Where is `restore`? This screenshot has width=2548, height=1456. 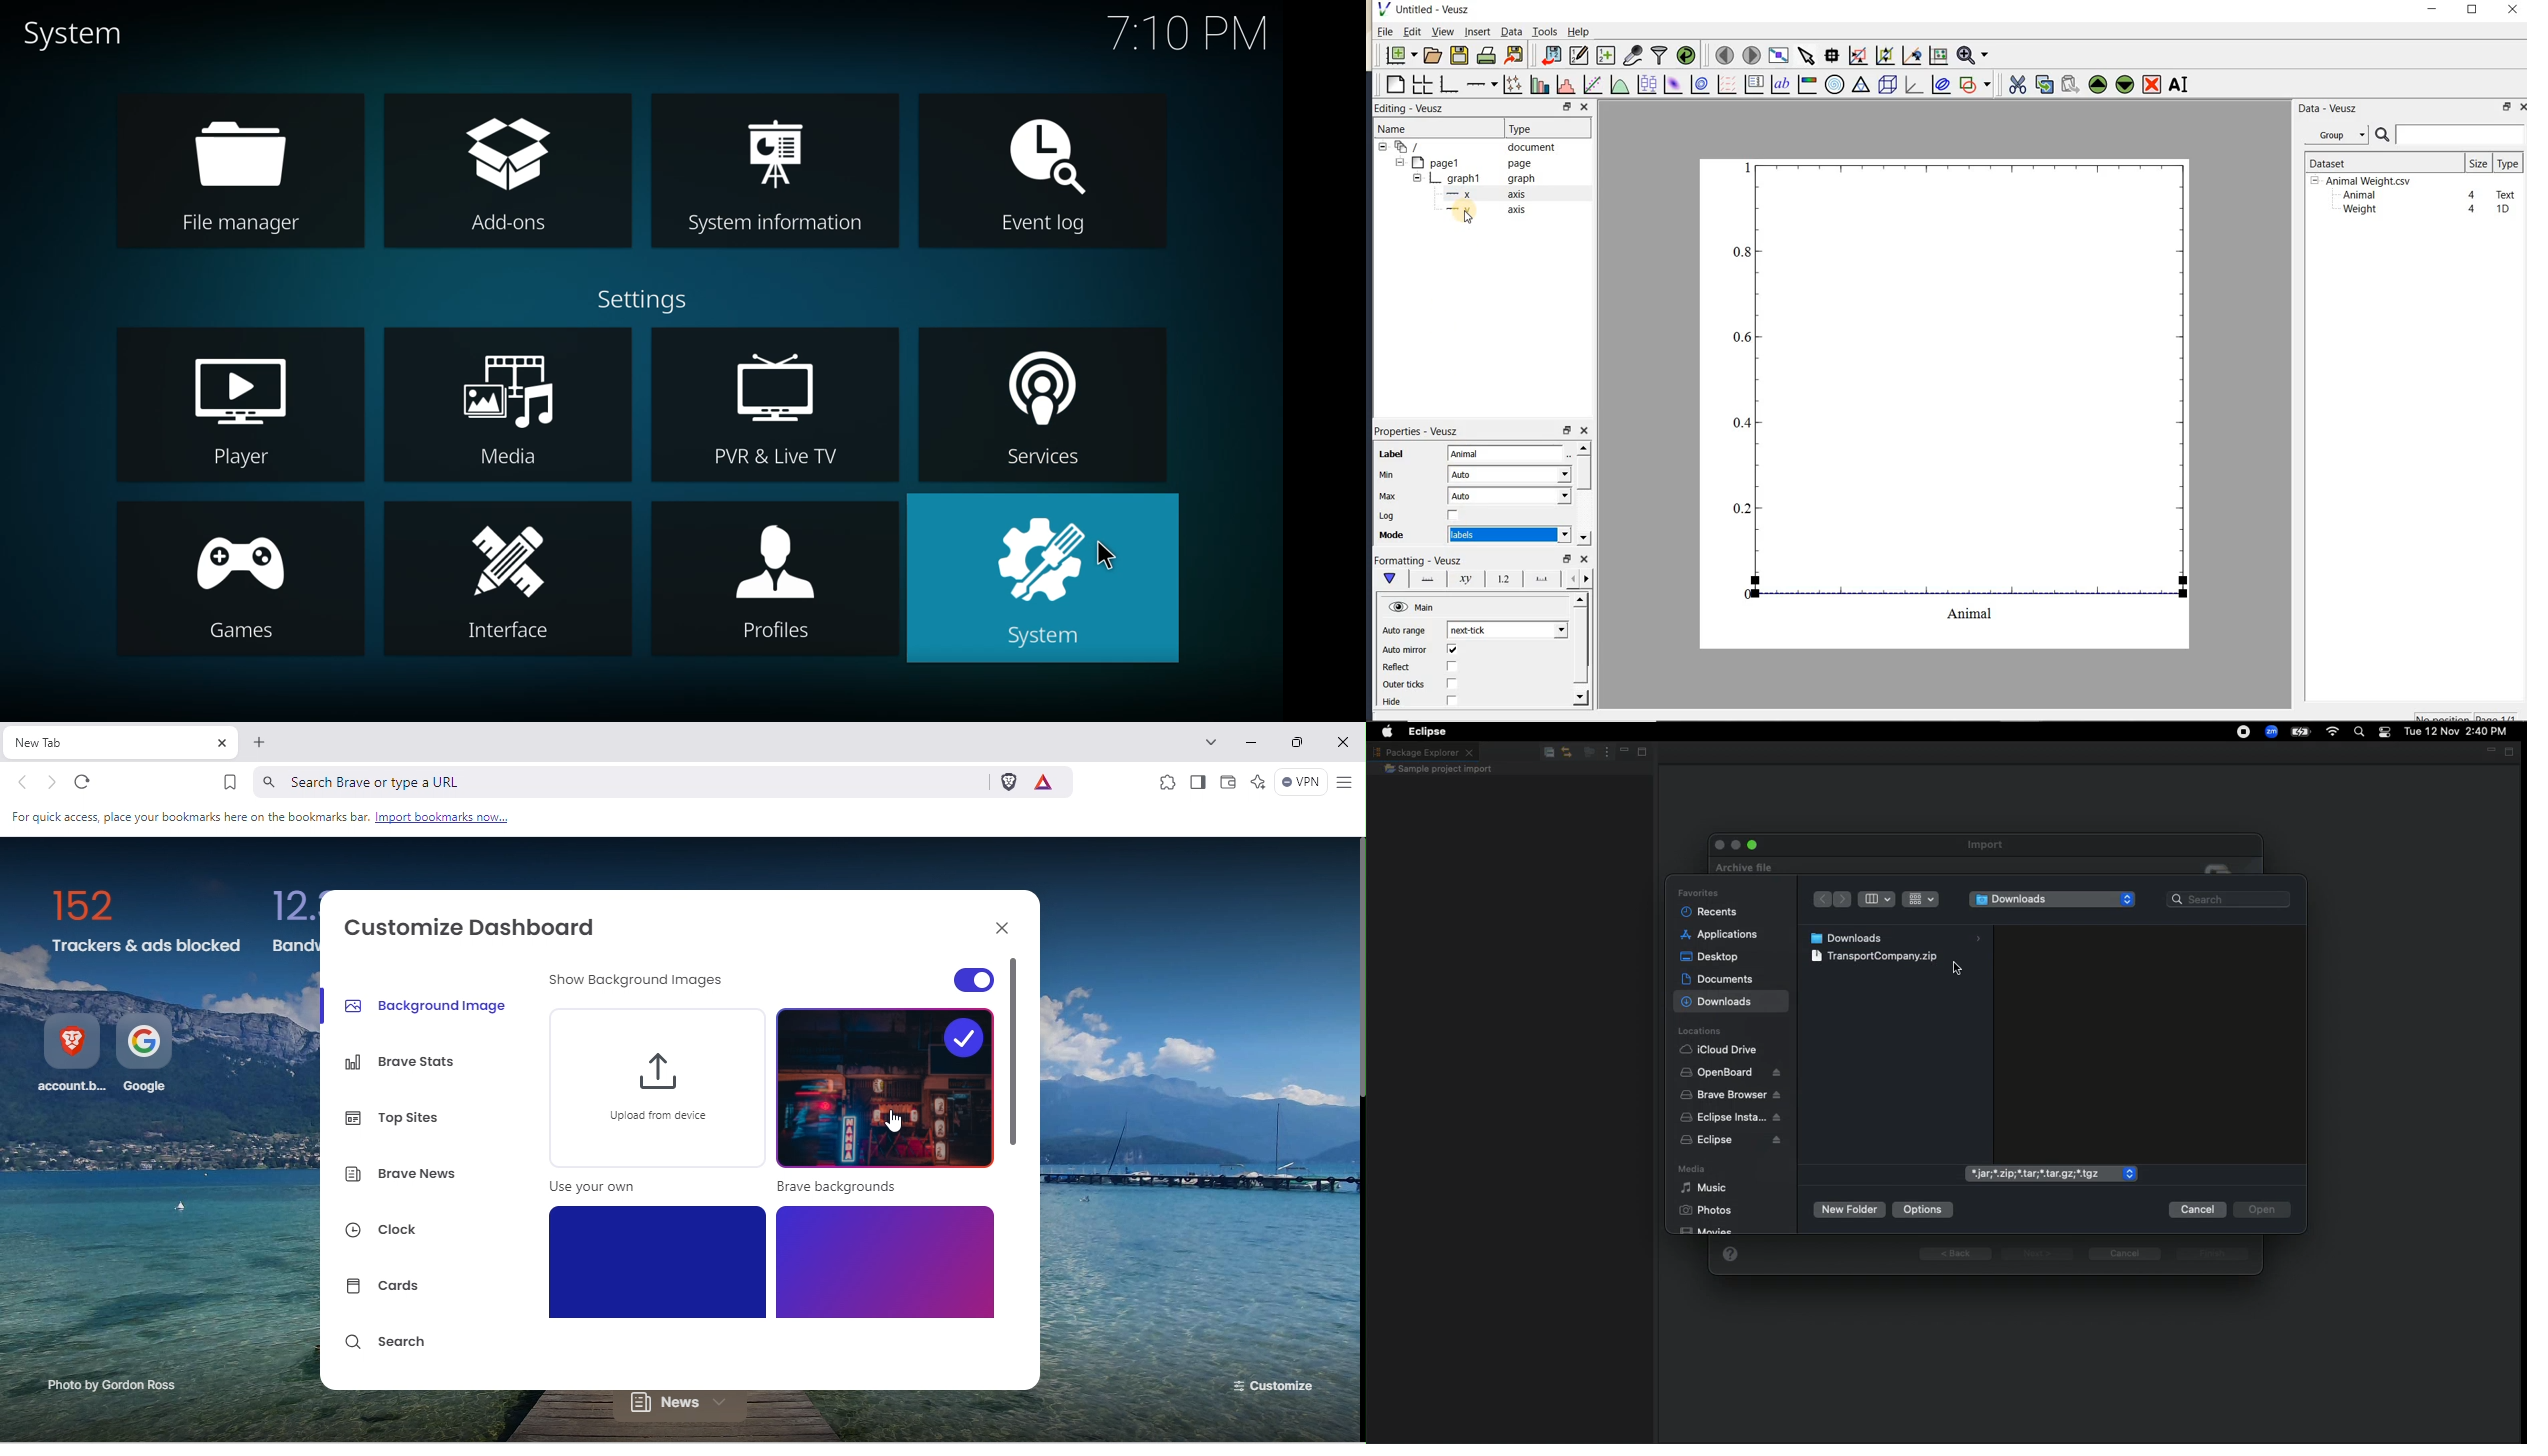
restore is located at coordinates (1566, 559).